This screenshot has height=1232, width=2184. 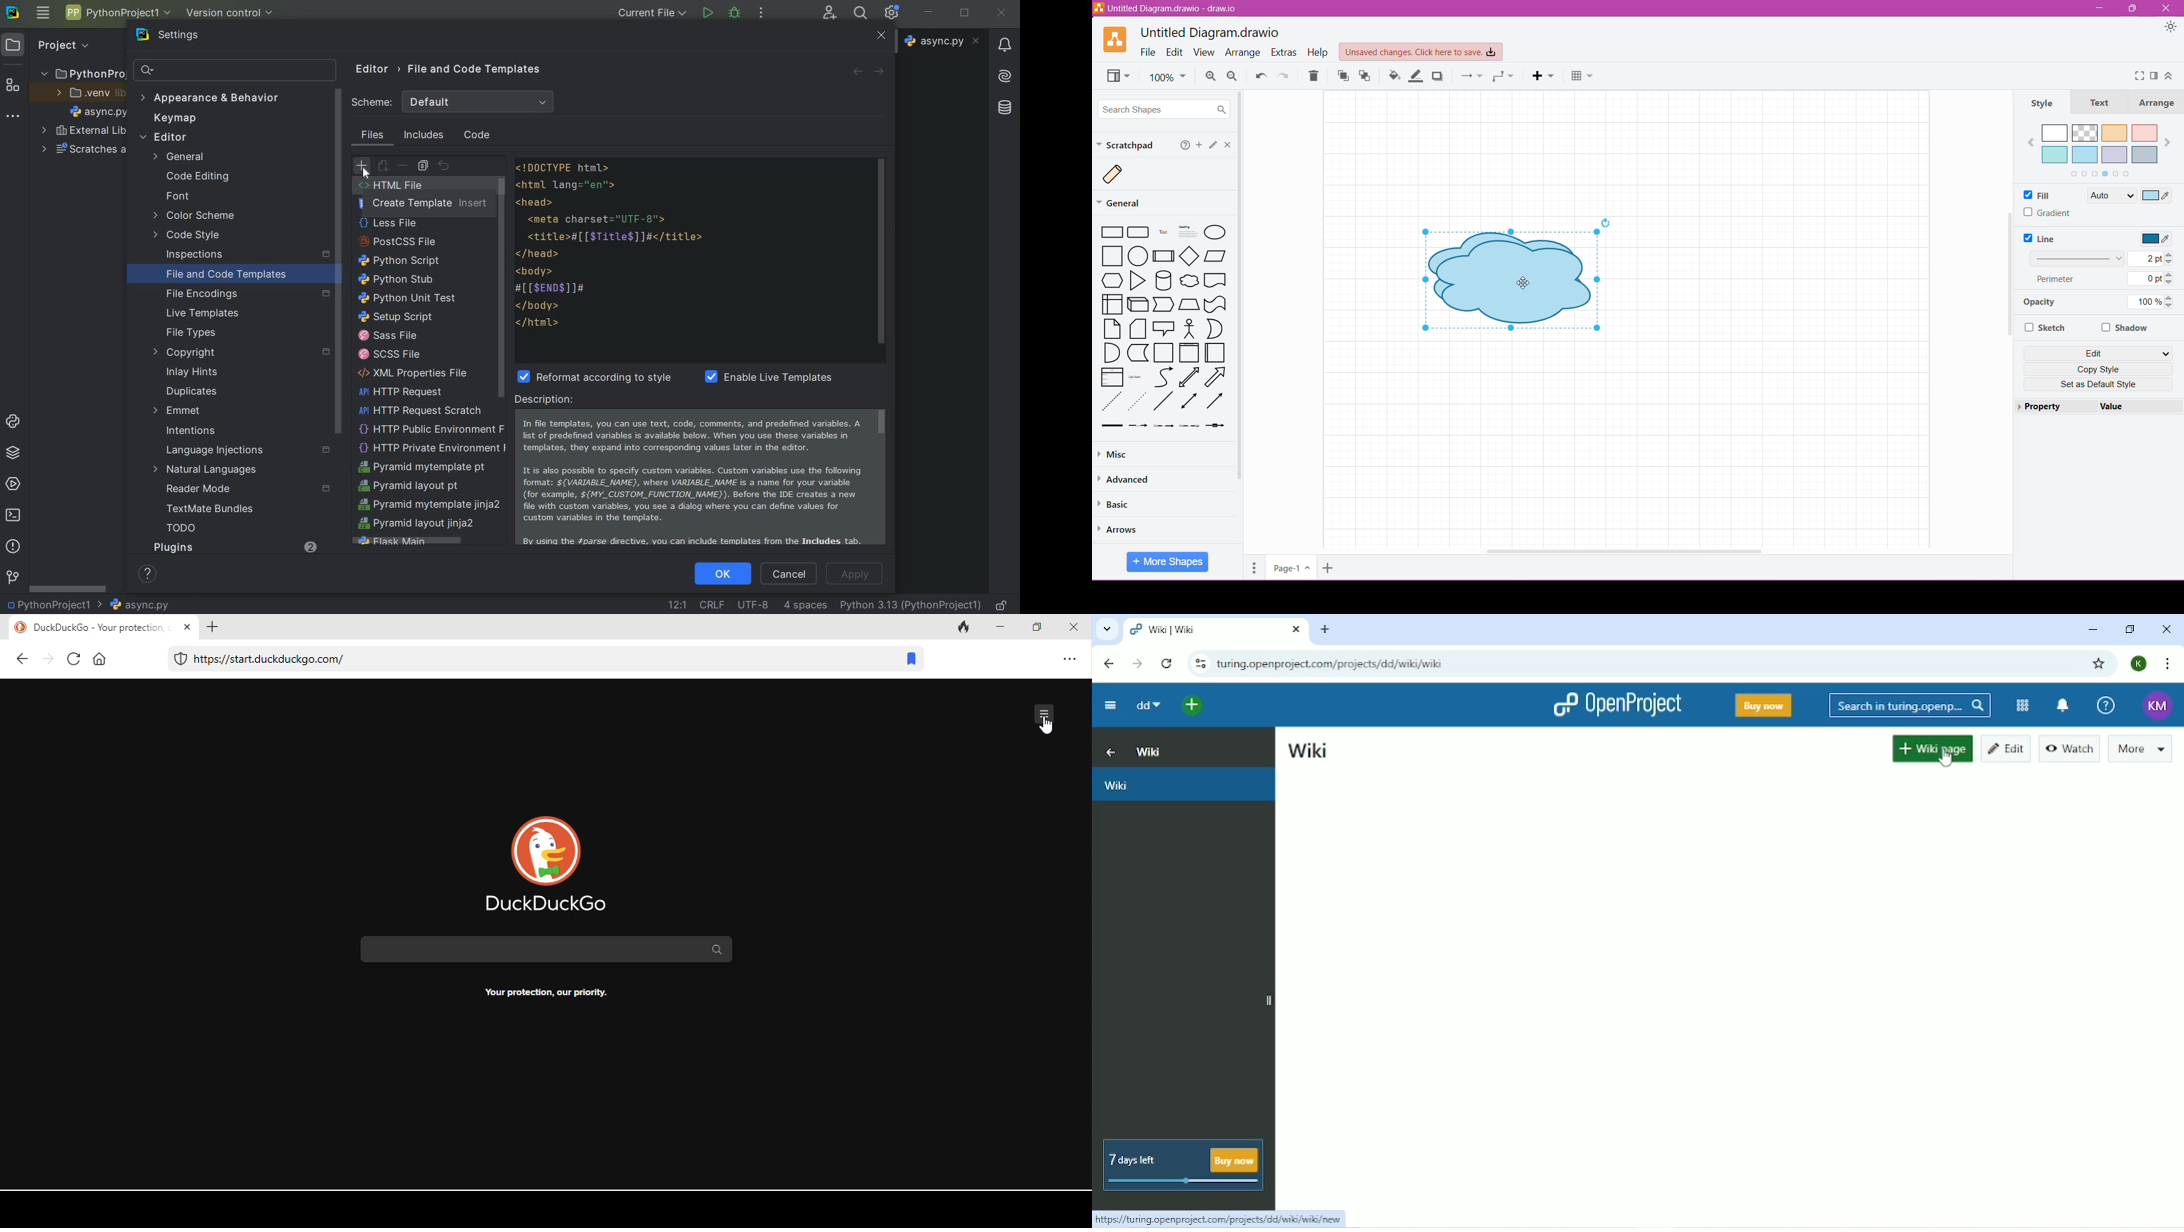 What do you see at coordinates (879, 252) in the screenshot?
I see `scrollbar` at bounding box center [879, 252].